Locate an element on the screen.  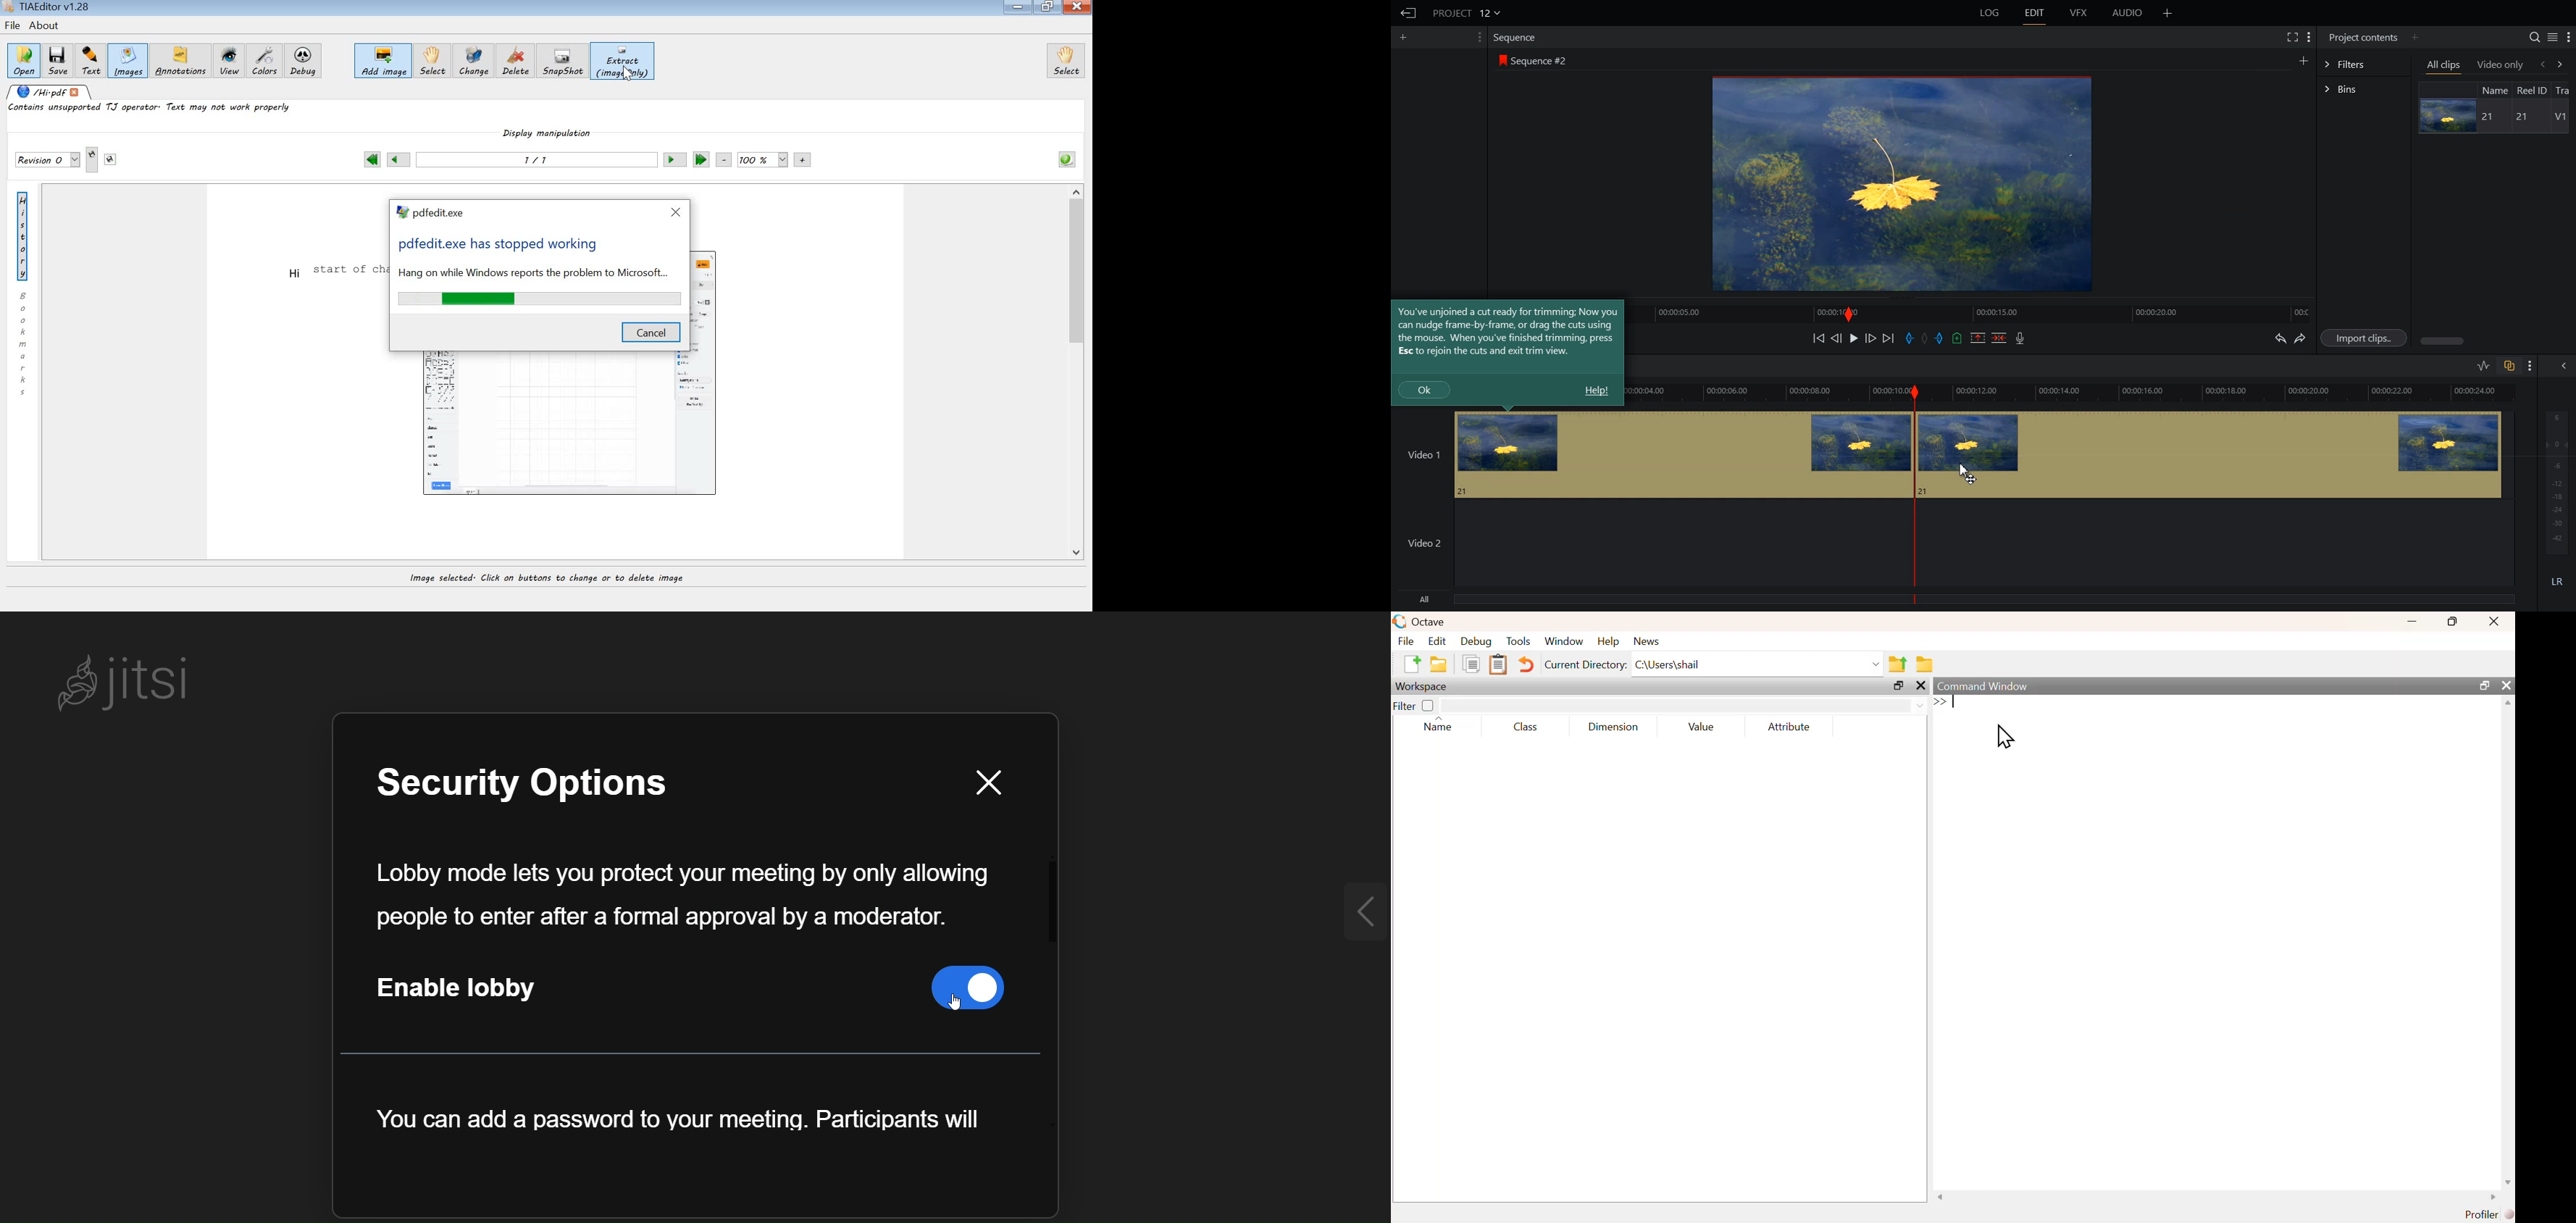
Clear all Marks is located at coordinates (1925, 337).